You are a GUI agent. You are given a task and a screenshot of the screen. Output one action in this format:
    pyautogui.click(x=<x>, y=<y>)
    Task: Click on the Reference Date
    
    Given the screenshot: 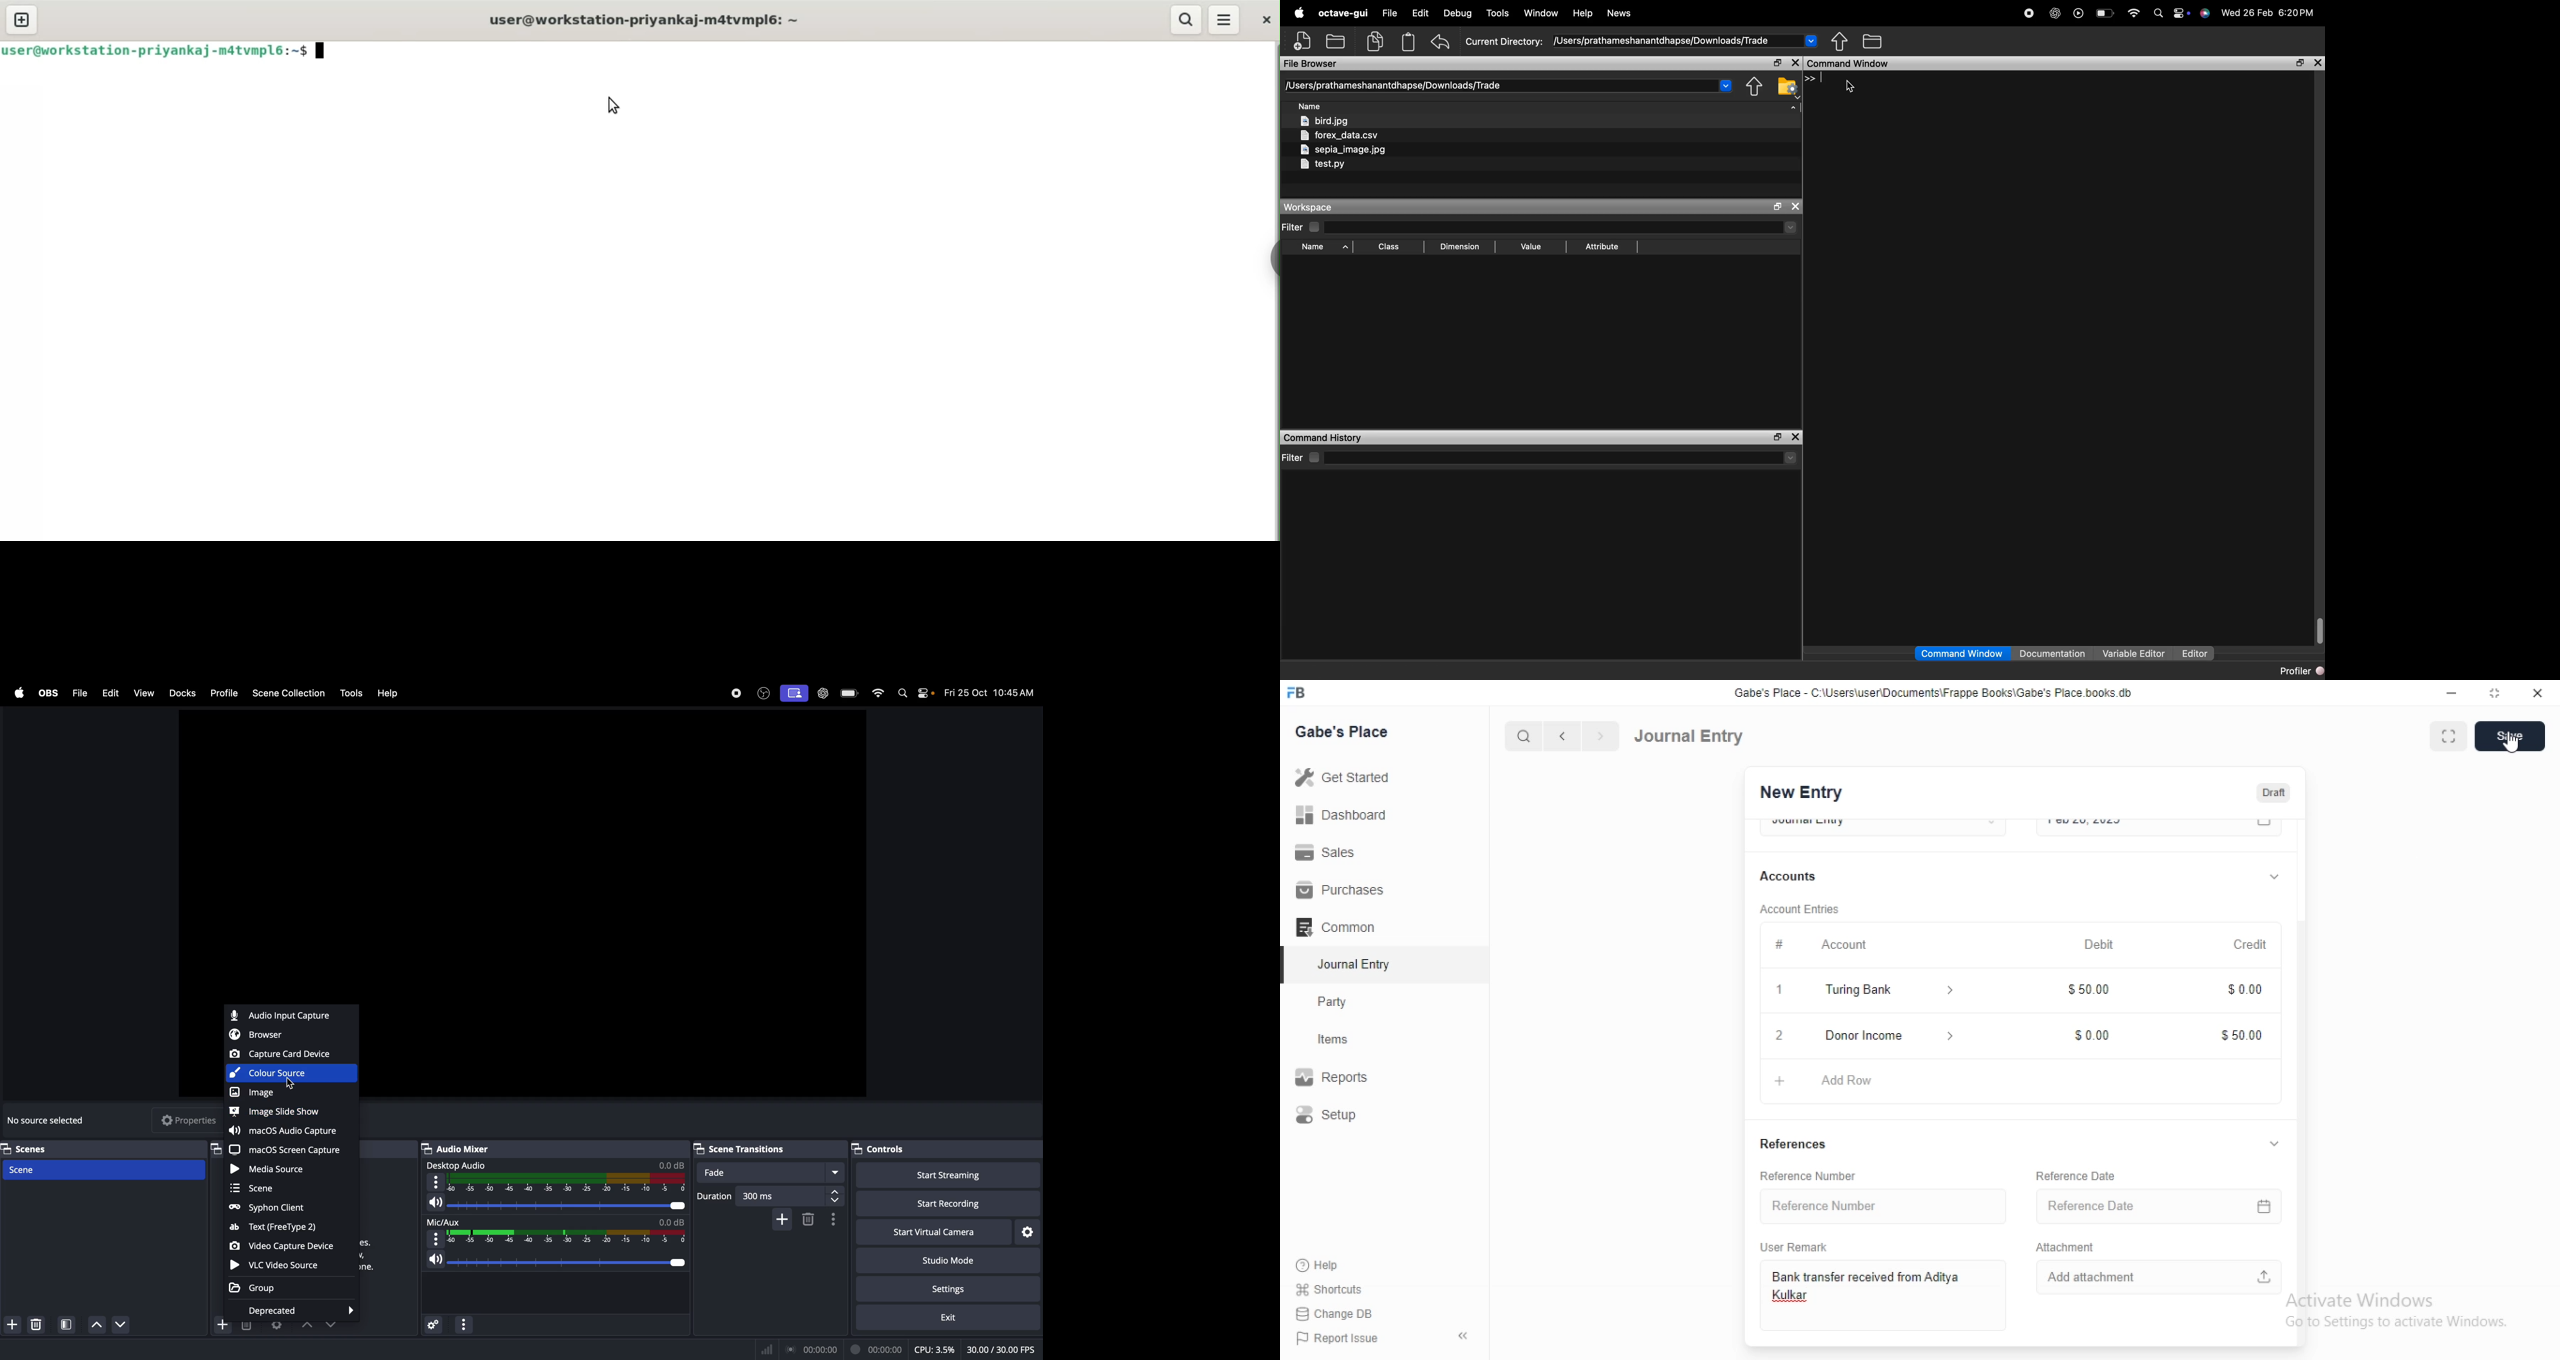 What is the action you would take?
    pyautogui.click(x=2142, y=1203)
    